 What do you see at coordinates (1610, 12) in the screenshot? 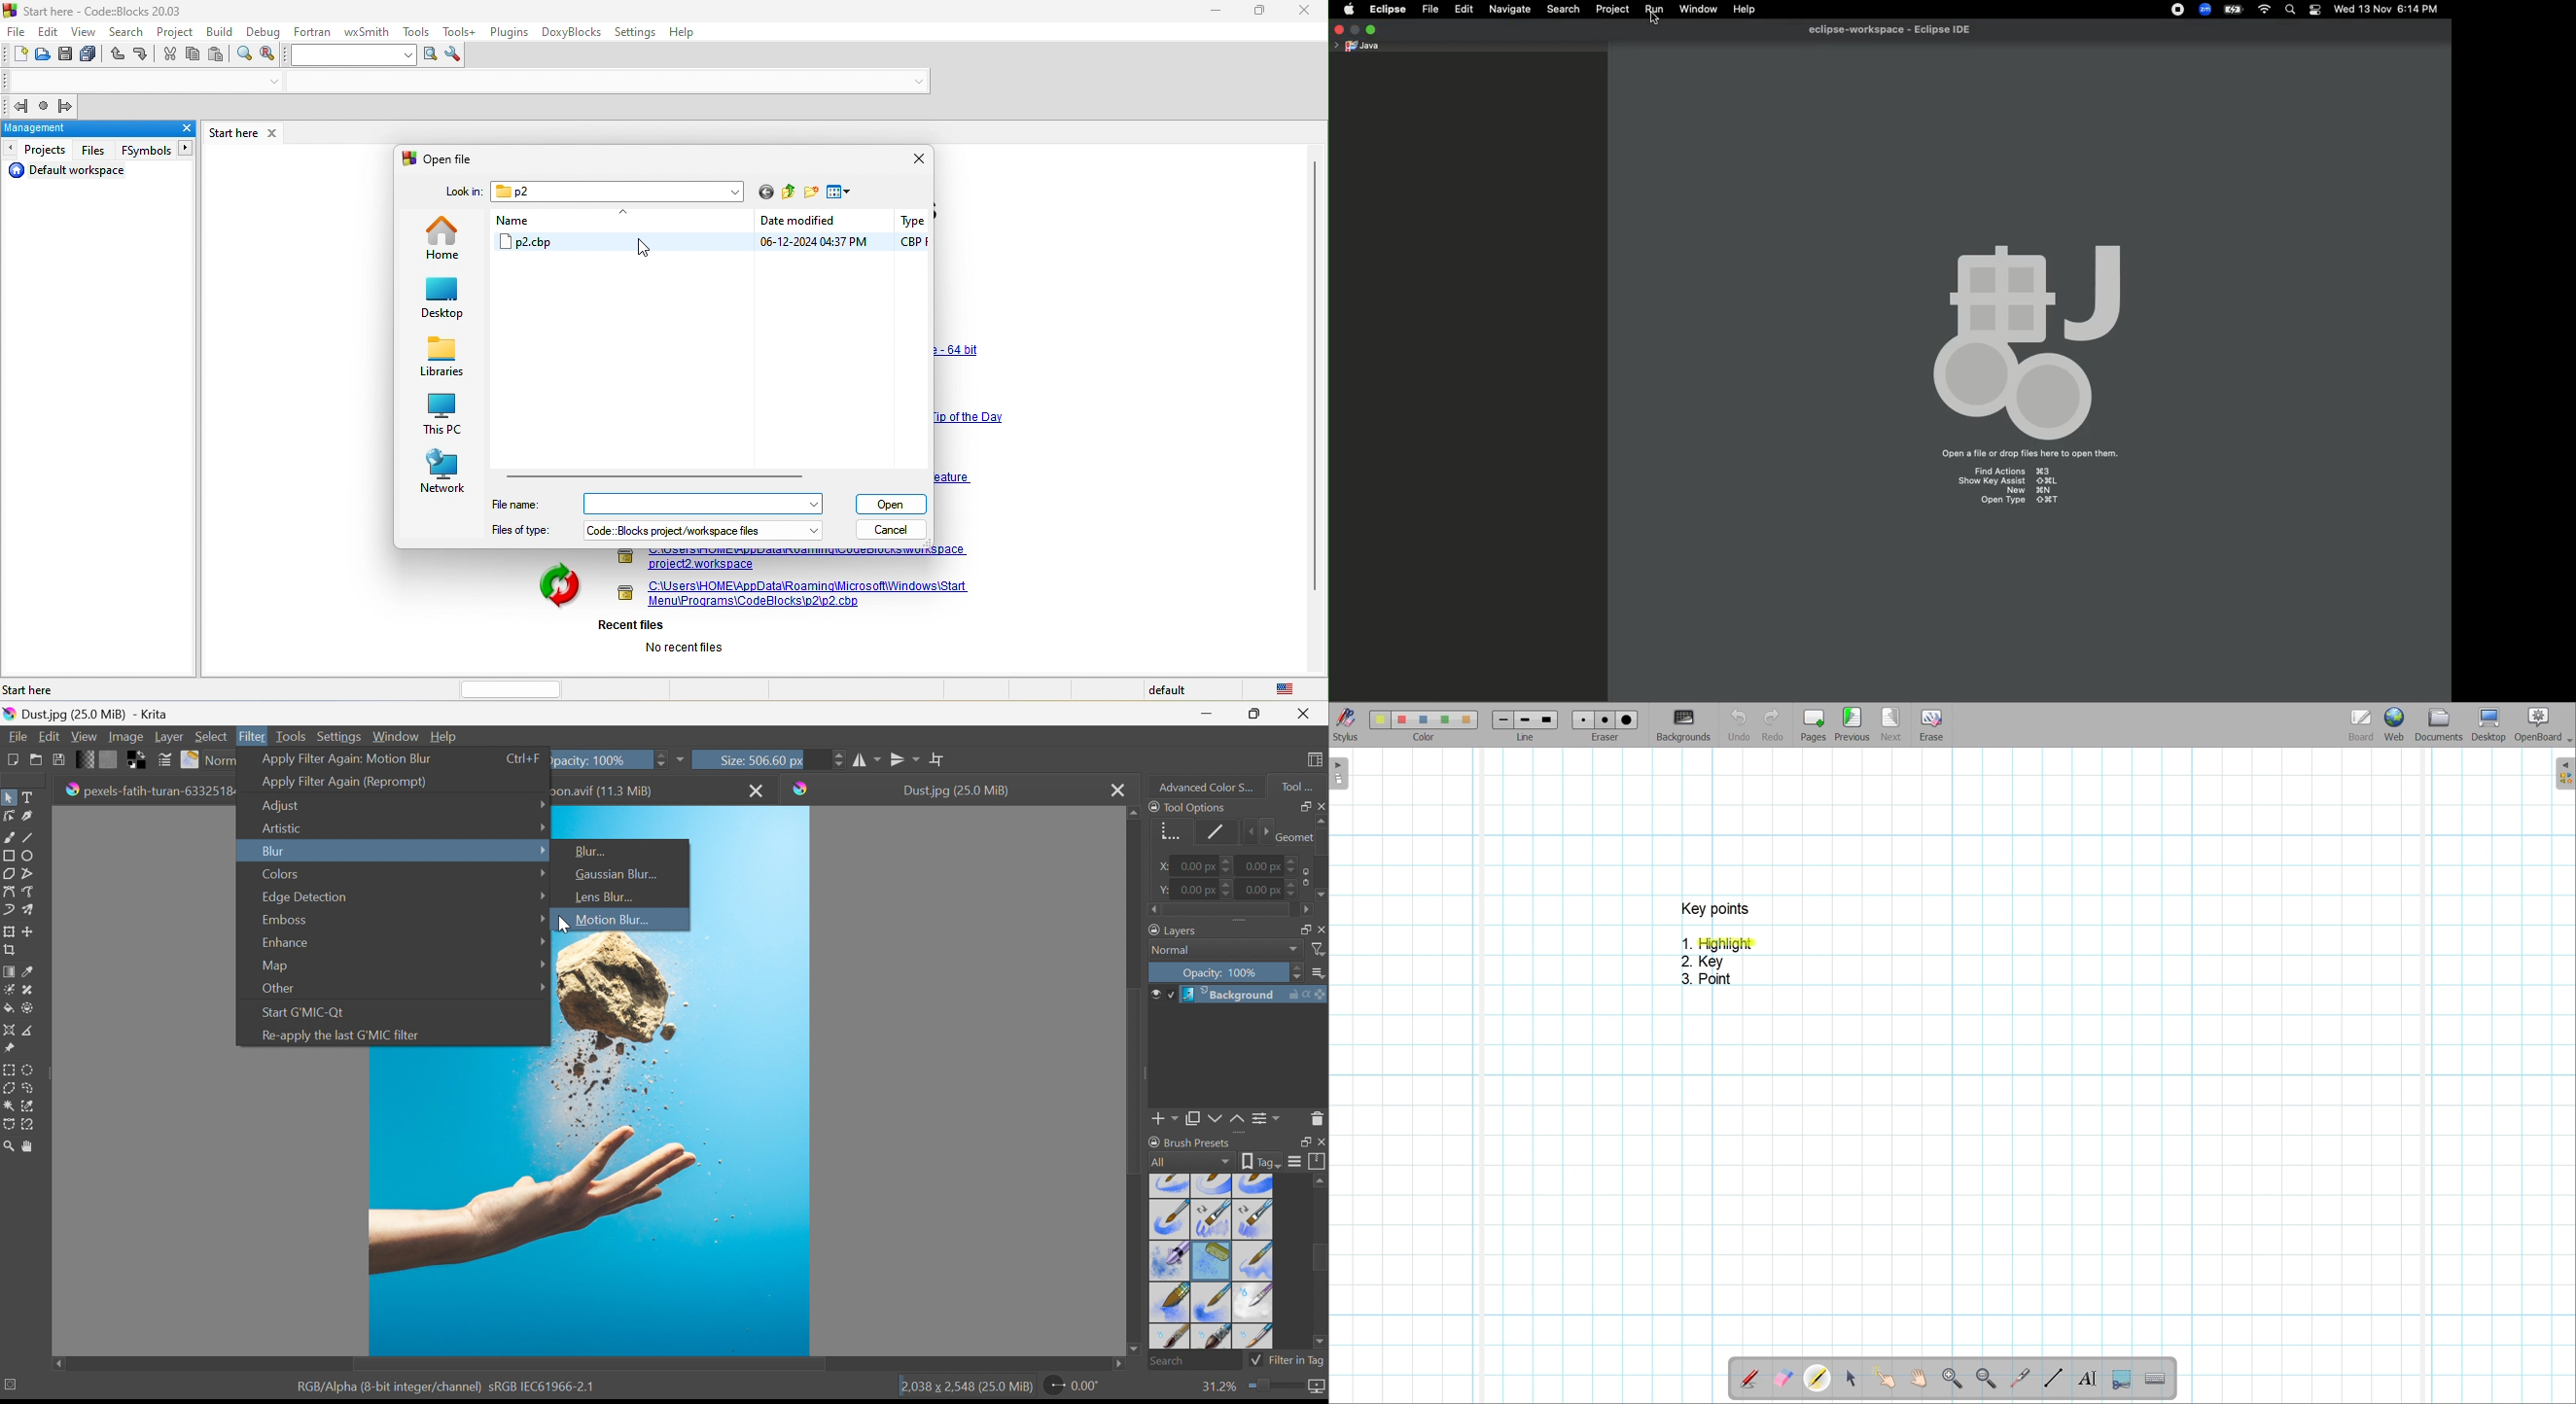
I see `Project` at bounding box center [1610, 12].